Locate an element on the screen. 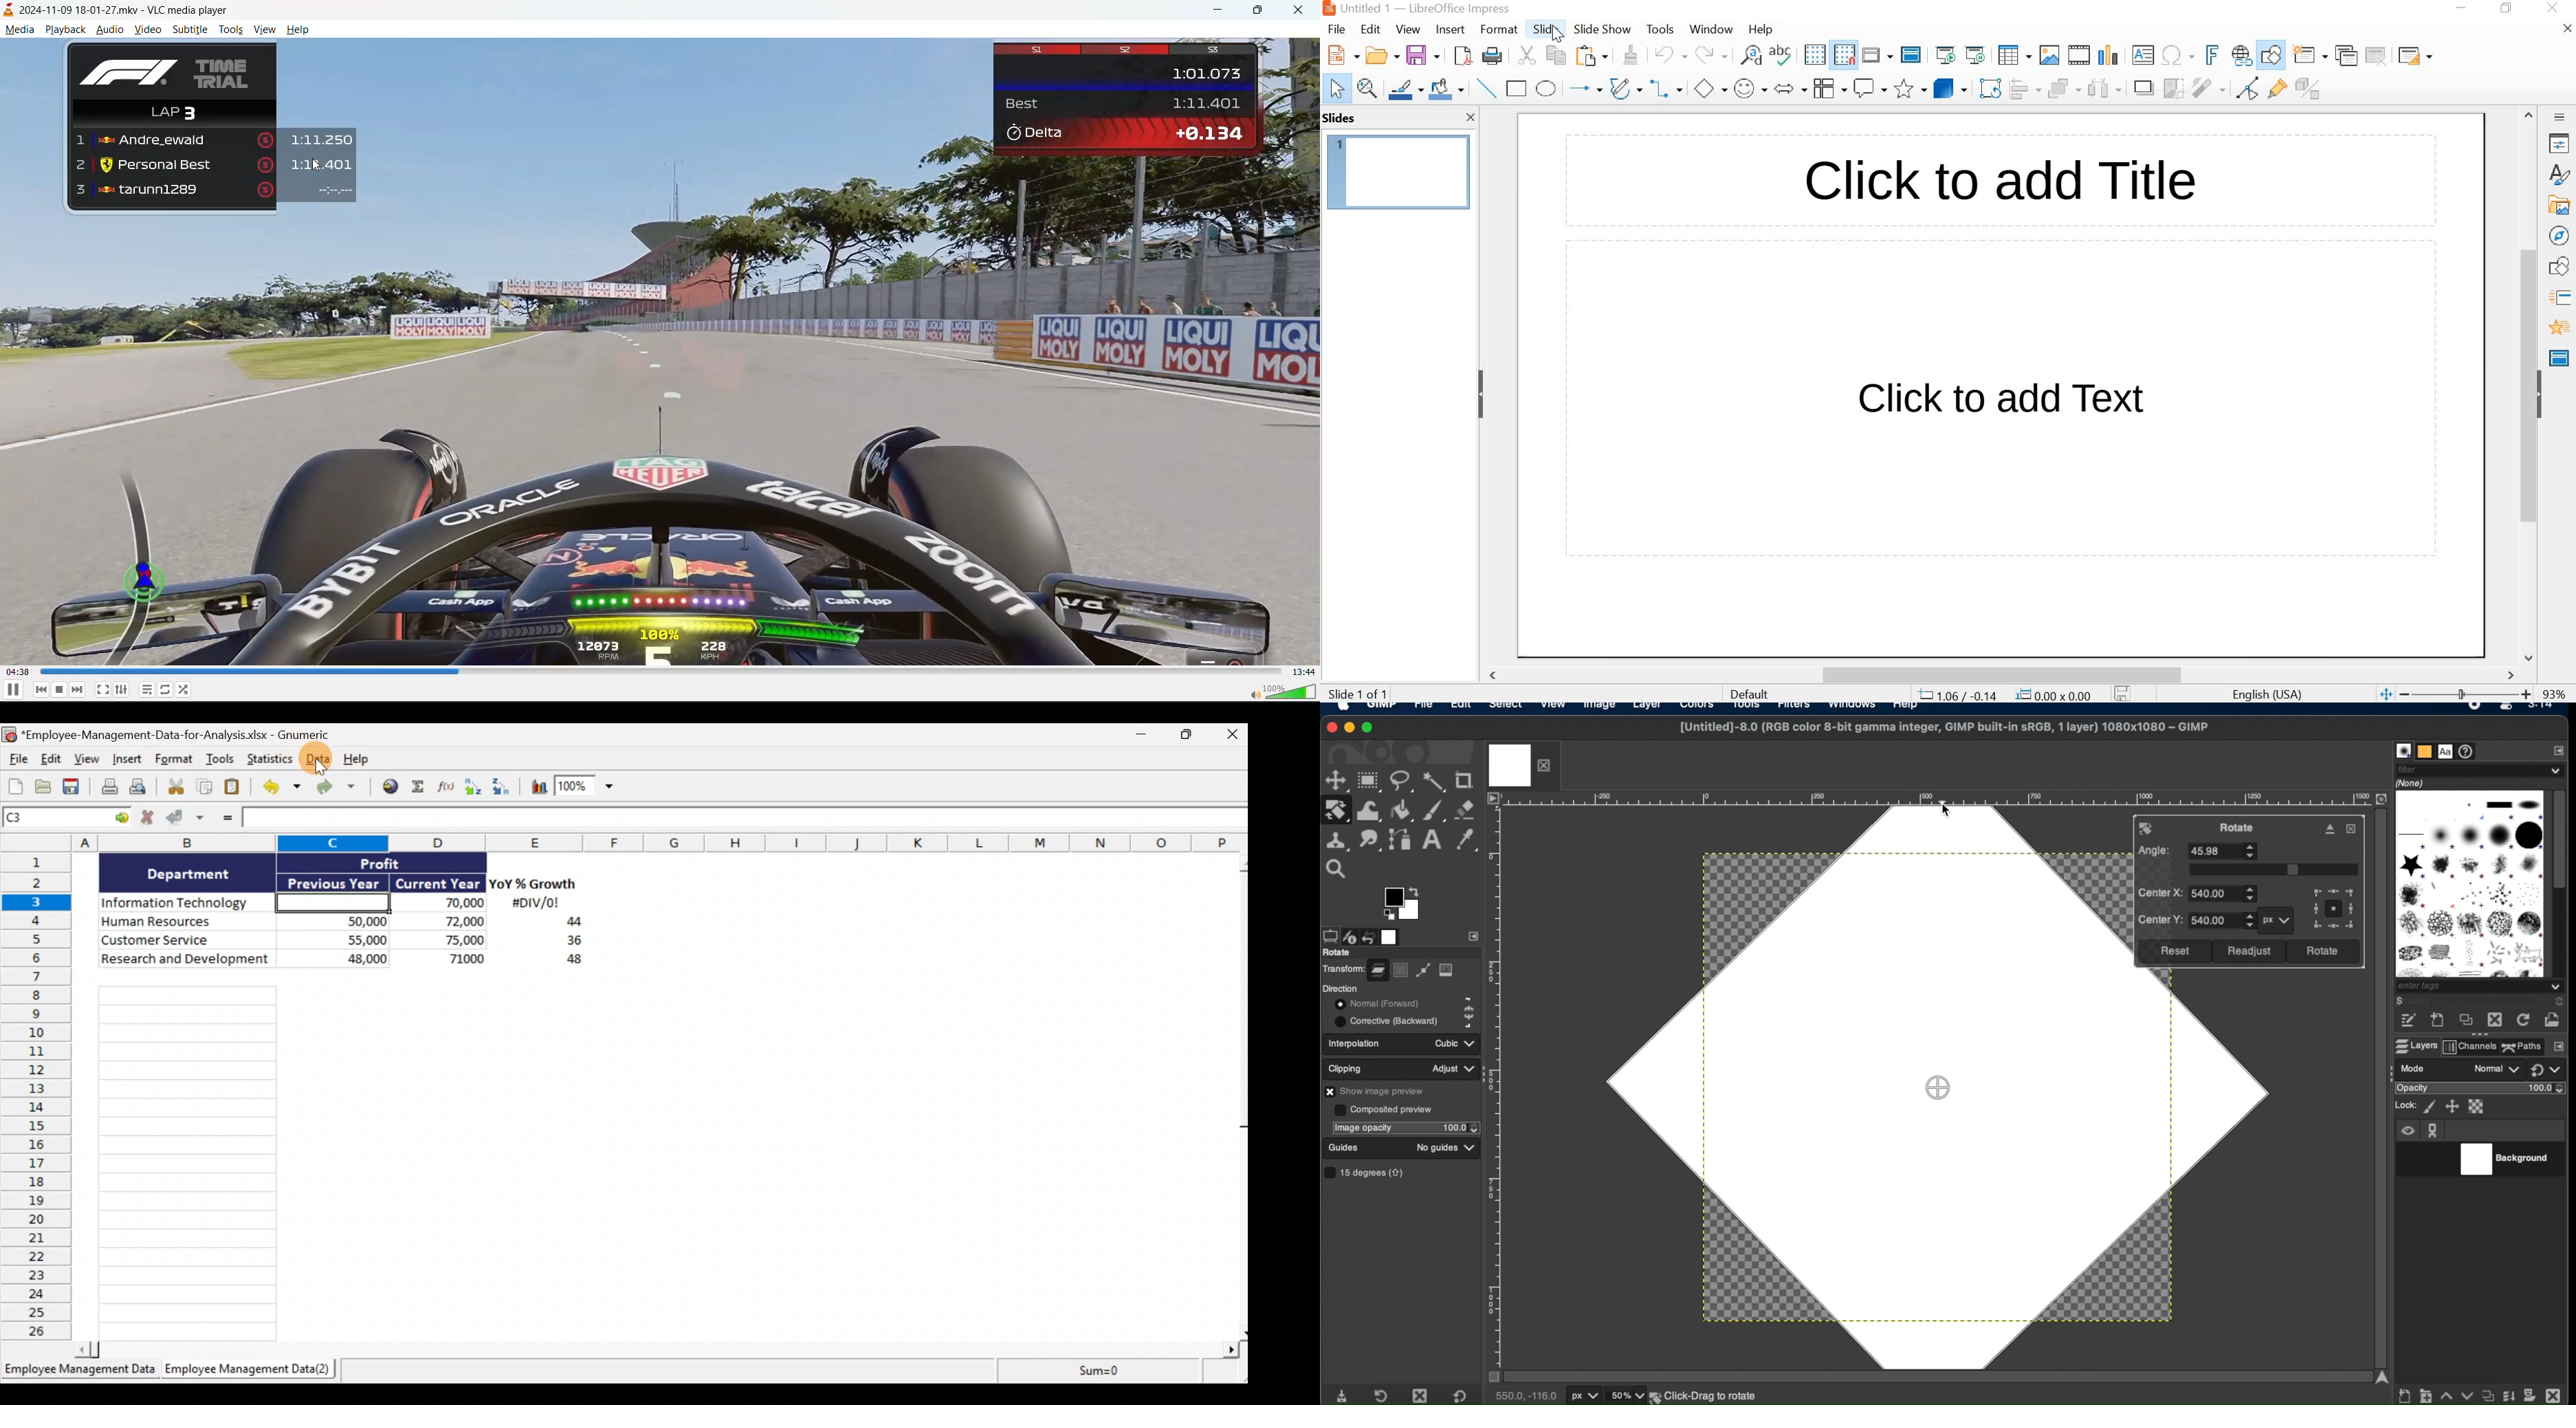 The height and width of the screenshot is (1428, 2576). PRINT is located at coordinates (1493, 57).